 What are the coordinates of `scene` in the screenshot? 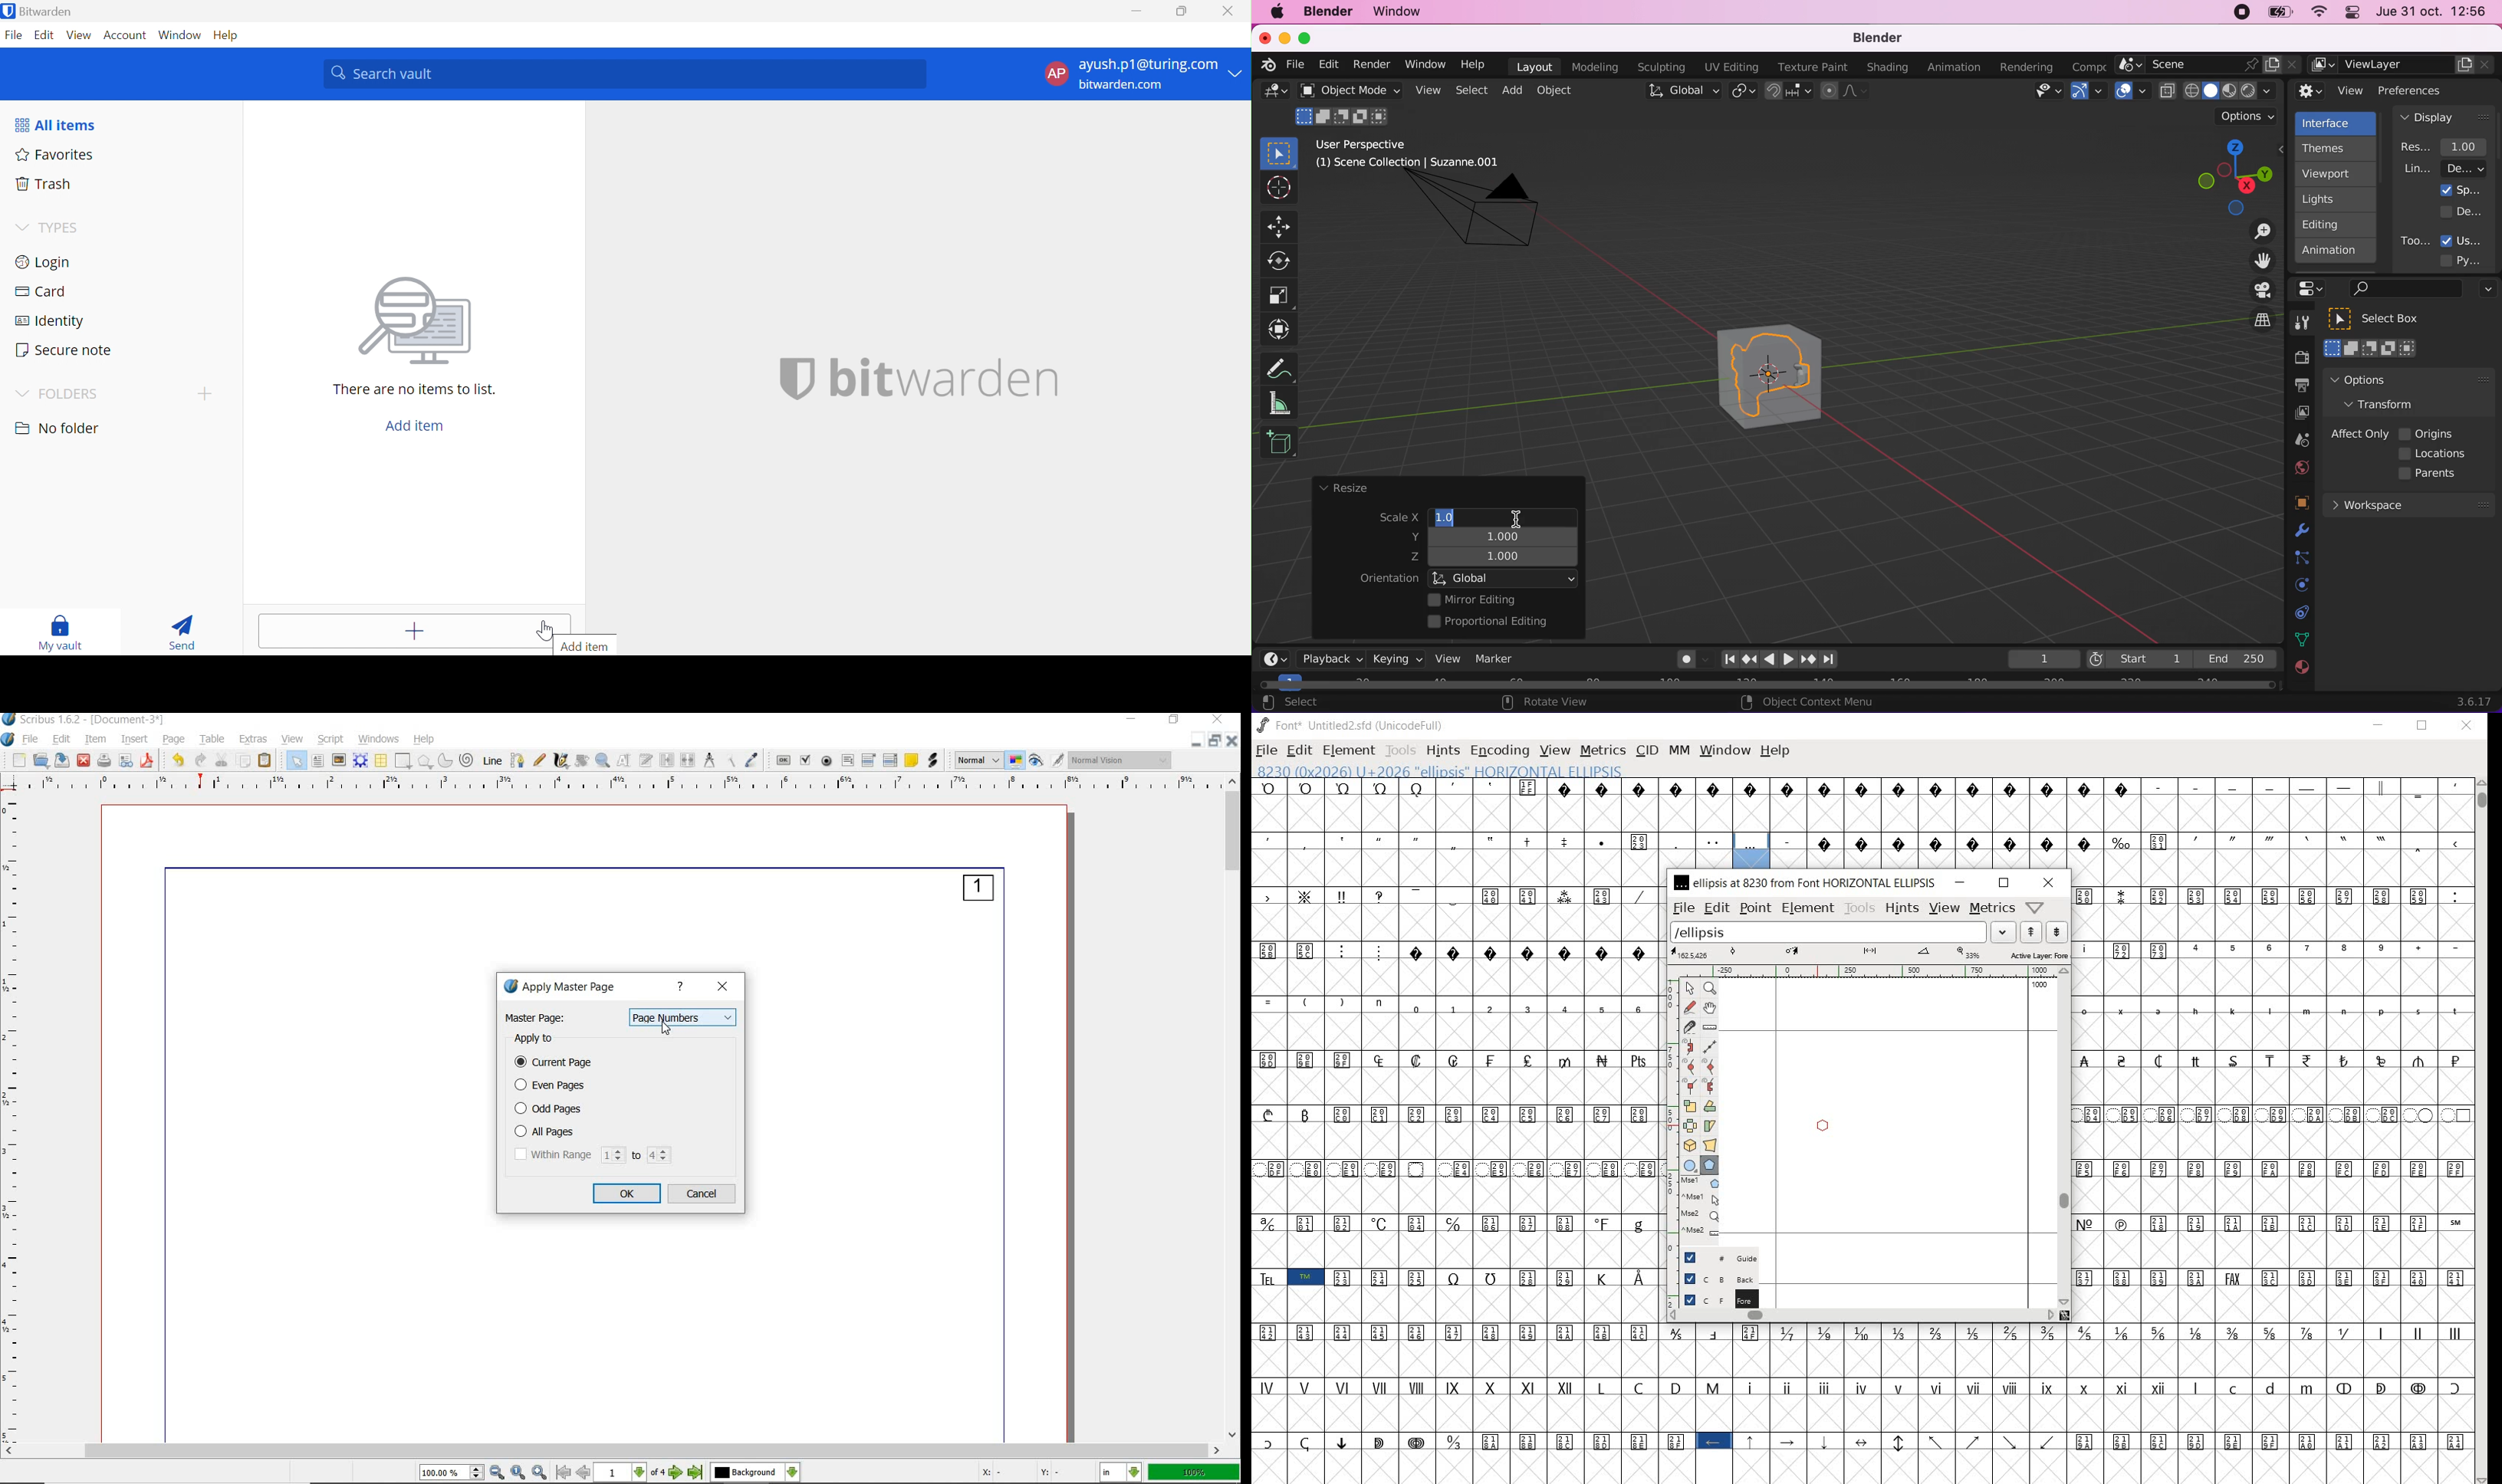 It's located at (2298, 441).